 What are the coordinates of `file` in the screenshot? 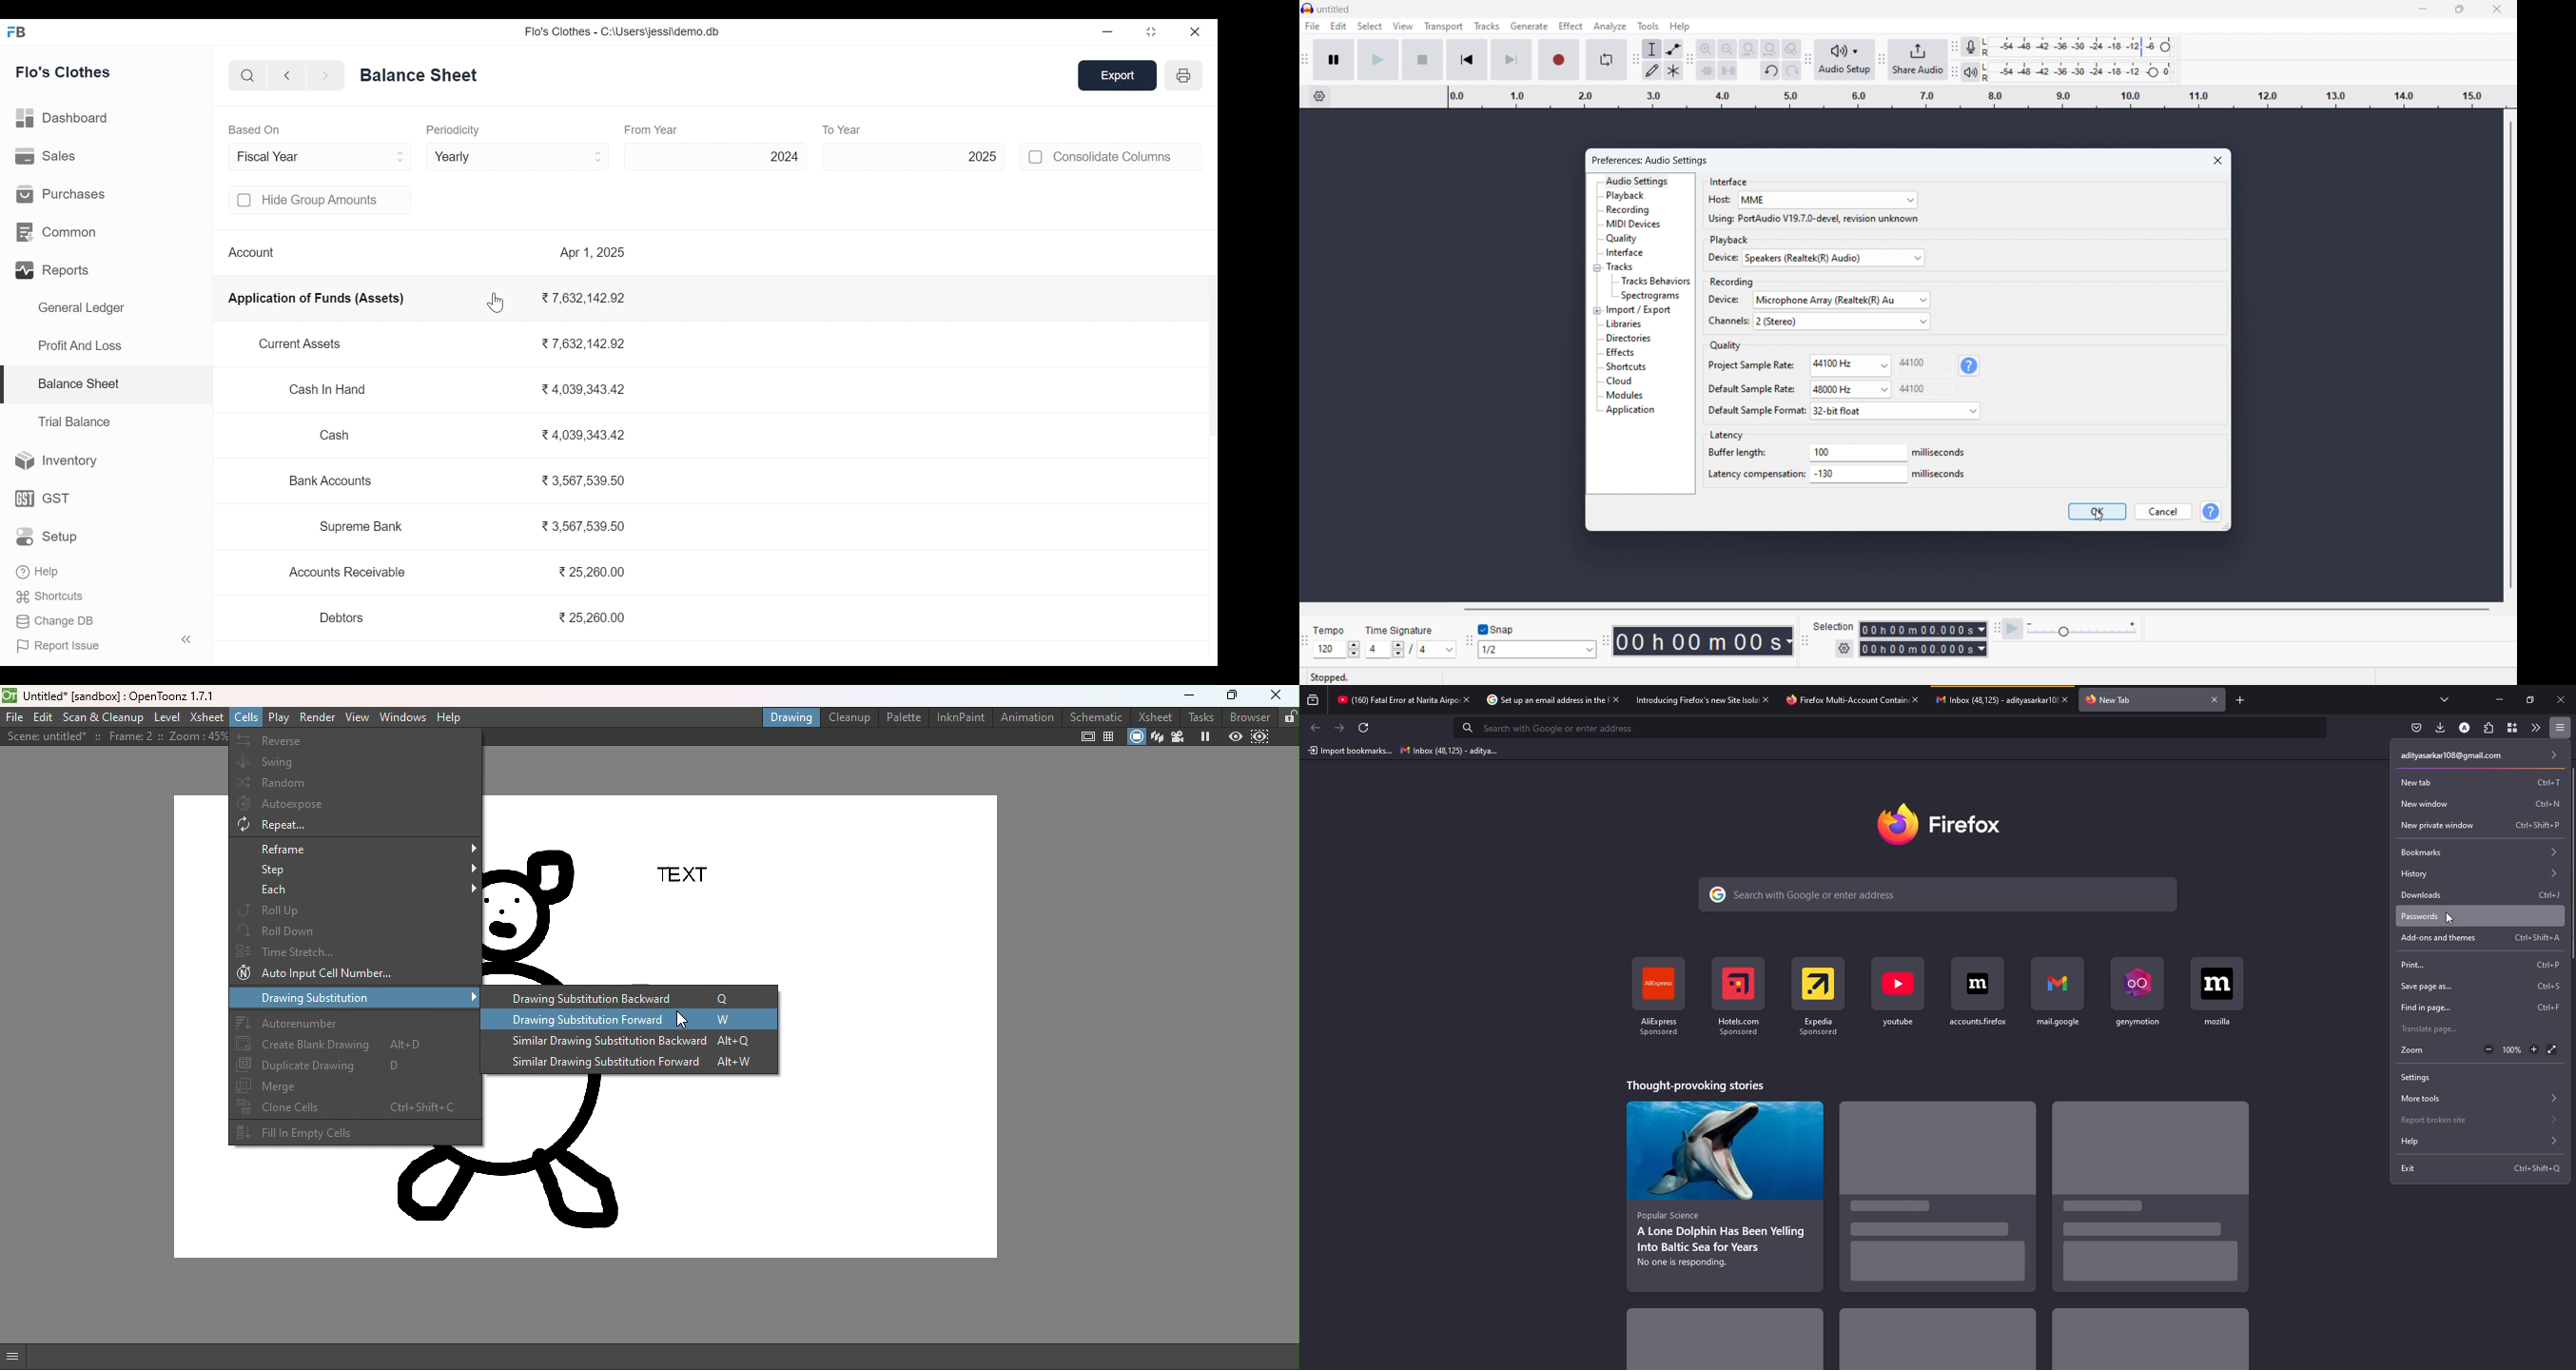 It's located at (1313, 26).